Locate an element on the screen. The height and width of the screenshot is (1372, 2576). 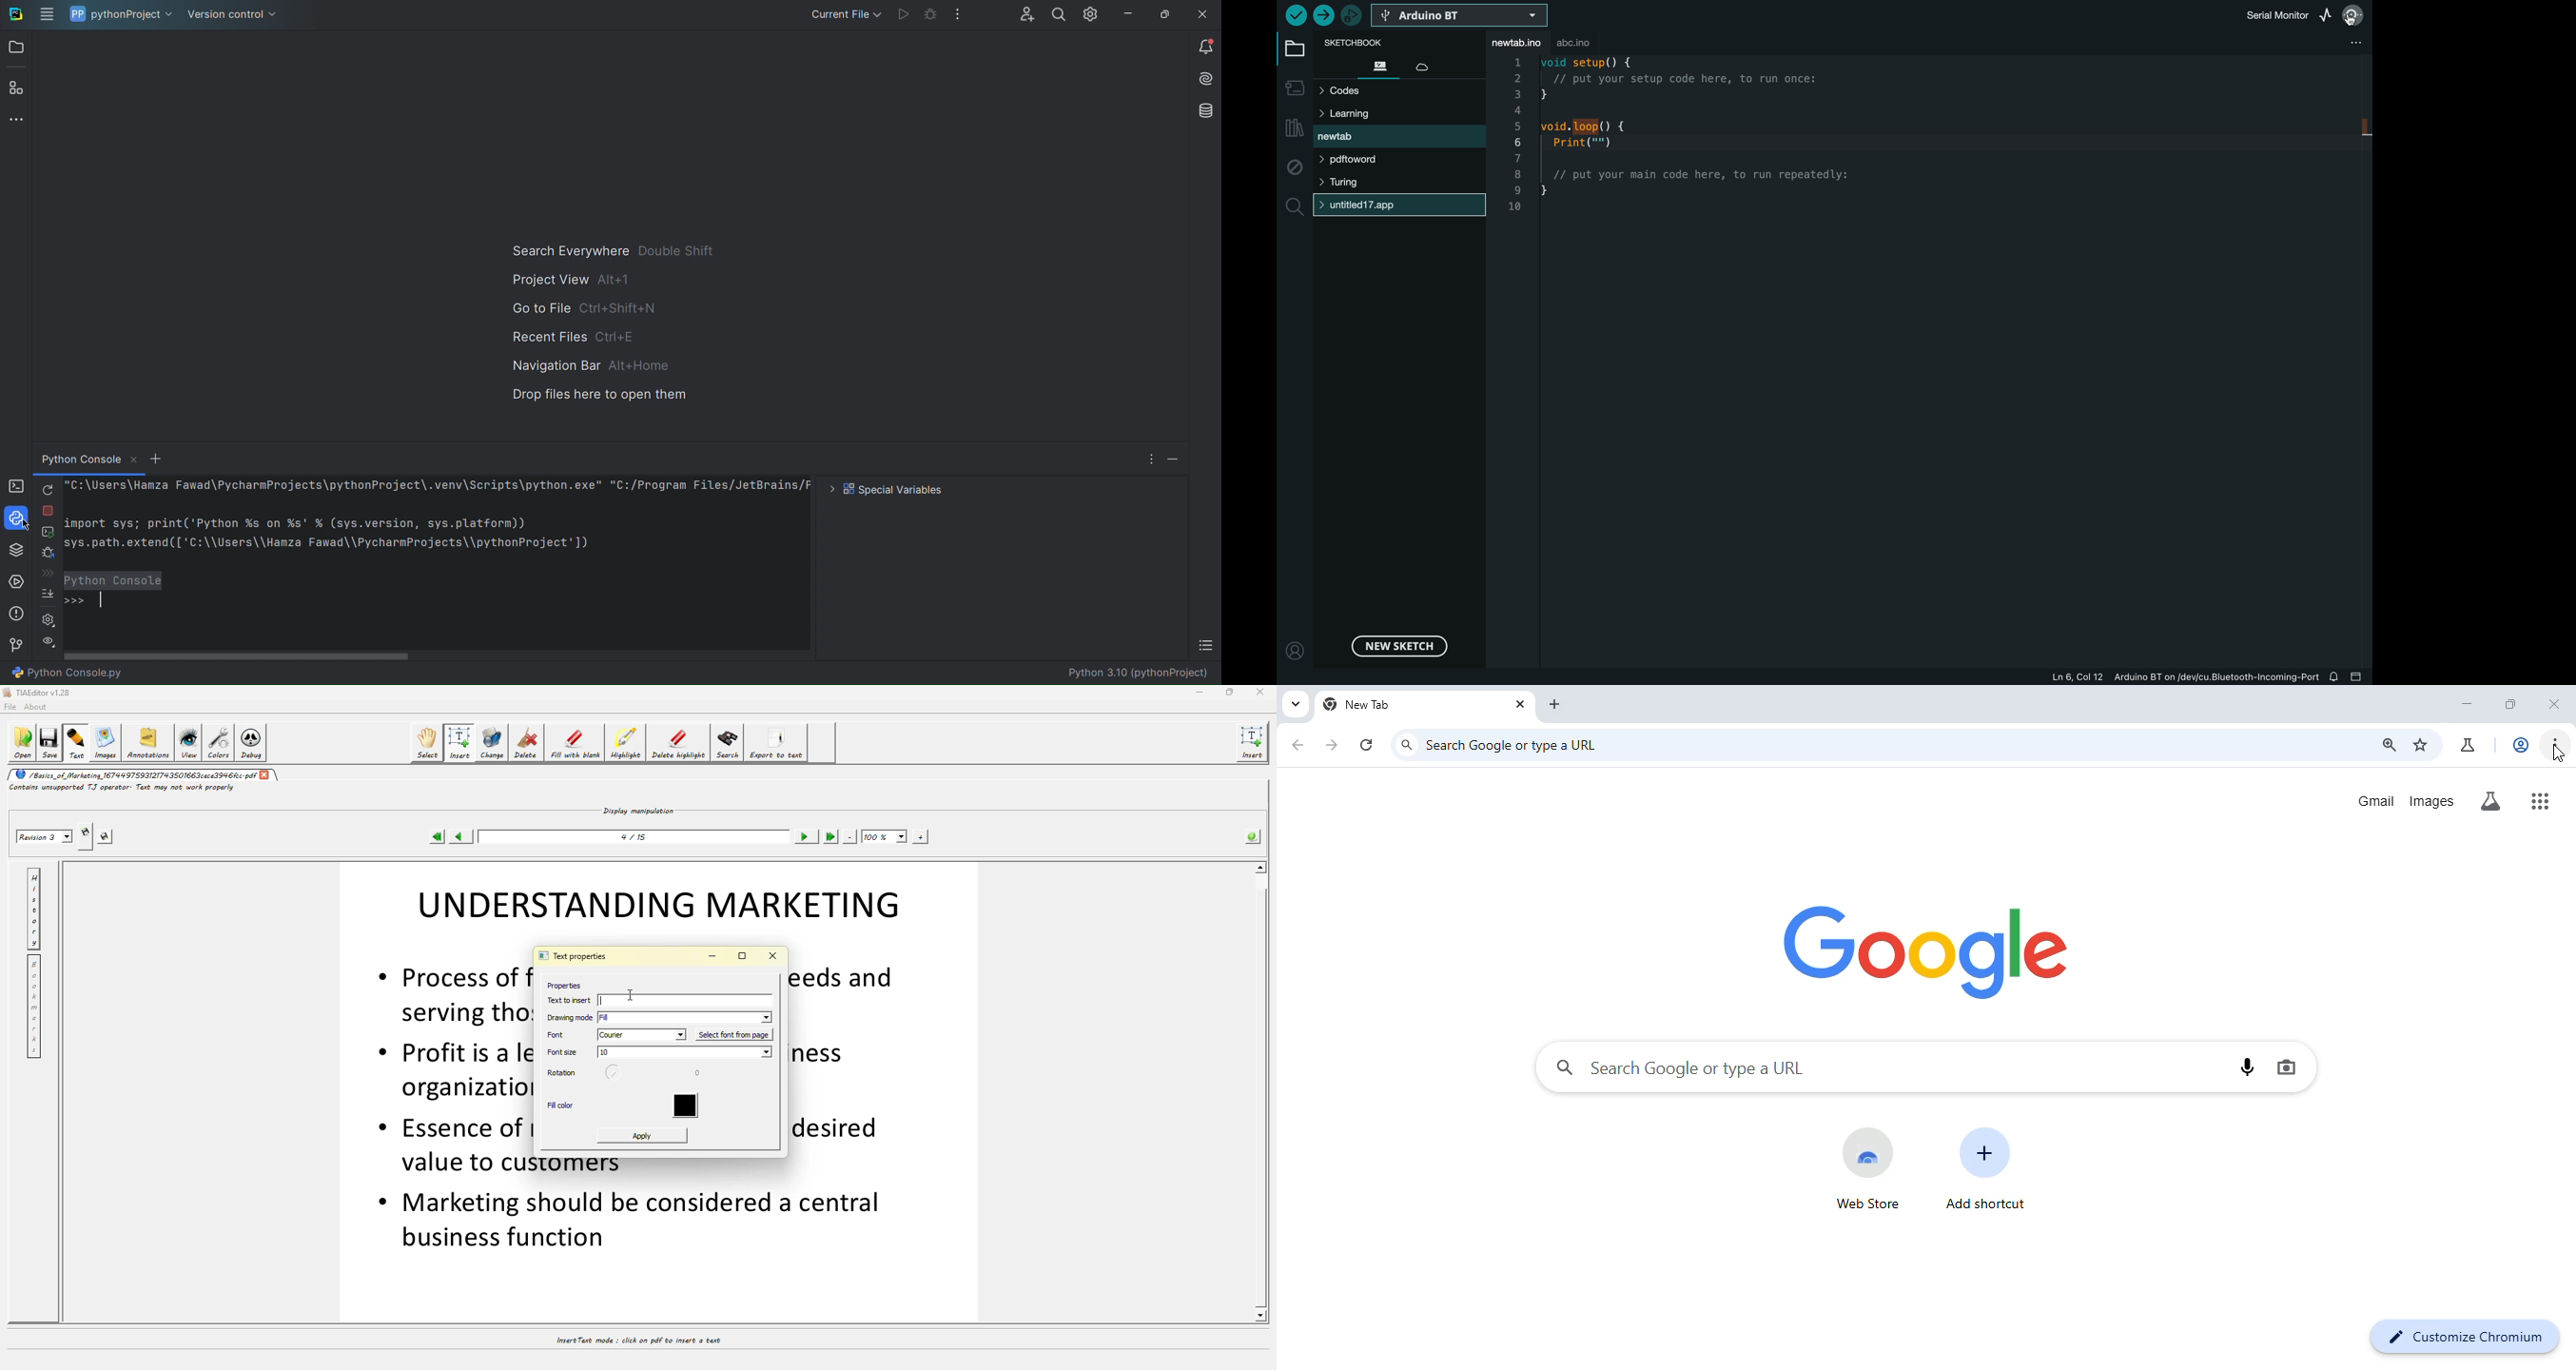
search google or type a URL is located at coordinates (1517, 744).